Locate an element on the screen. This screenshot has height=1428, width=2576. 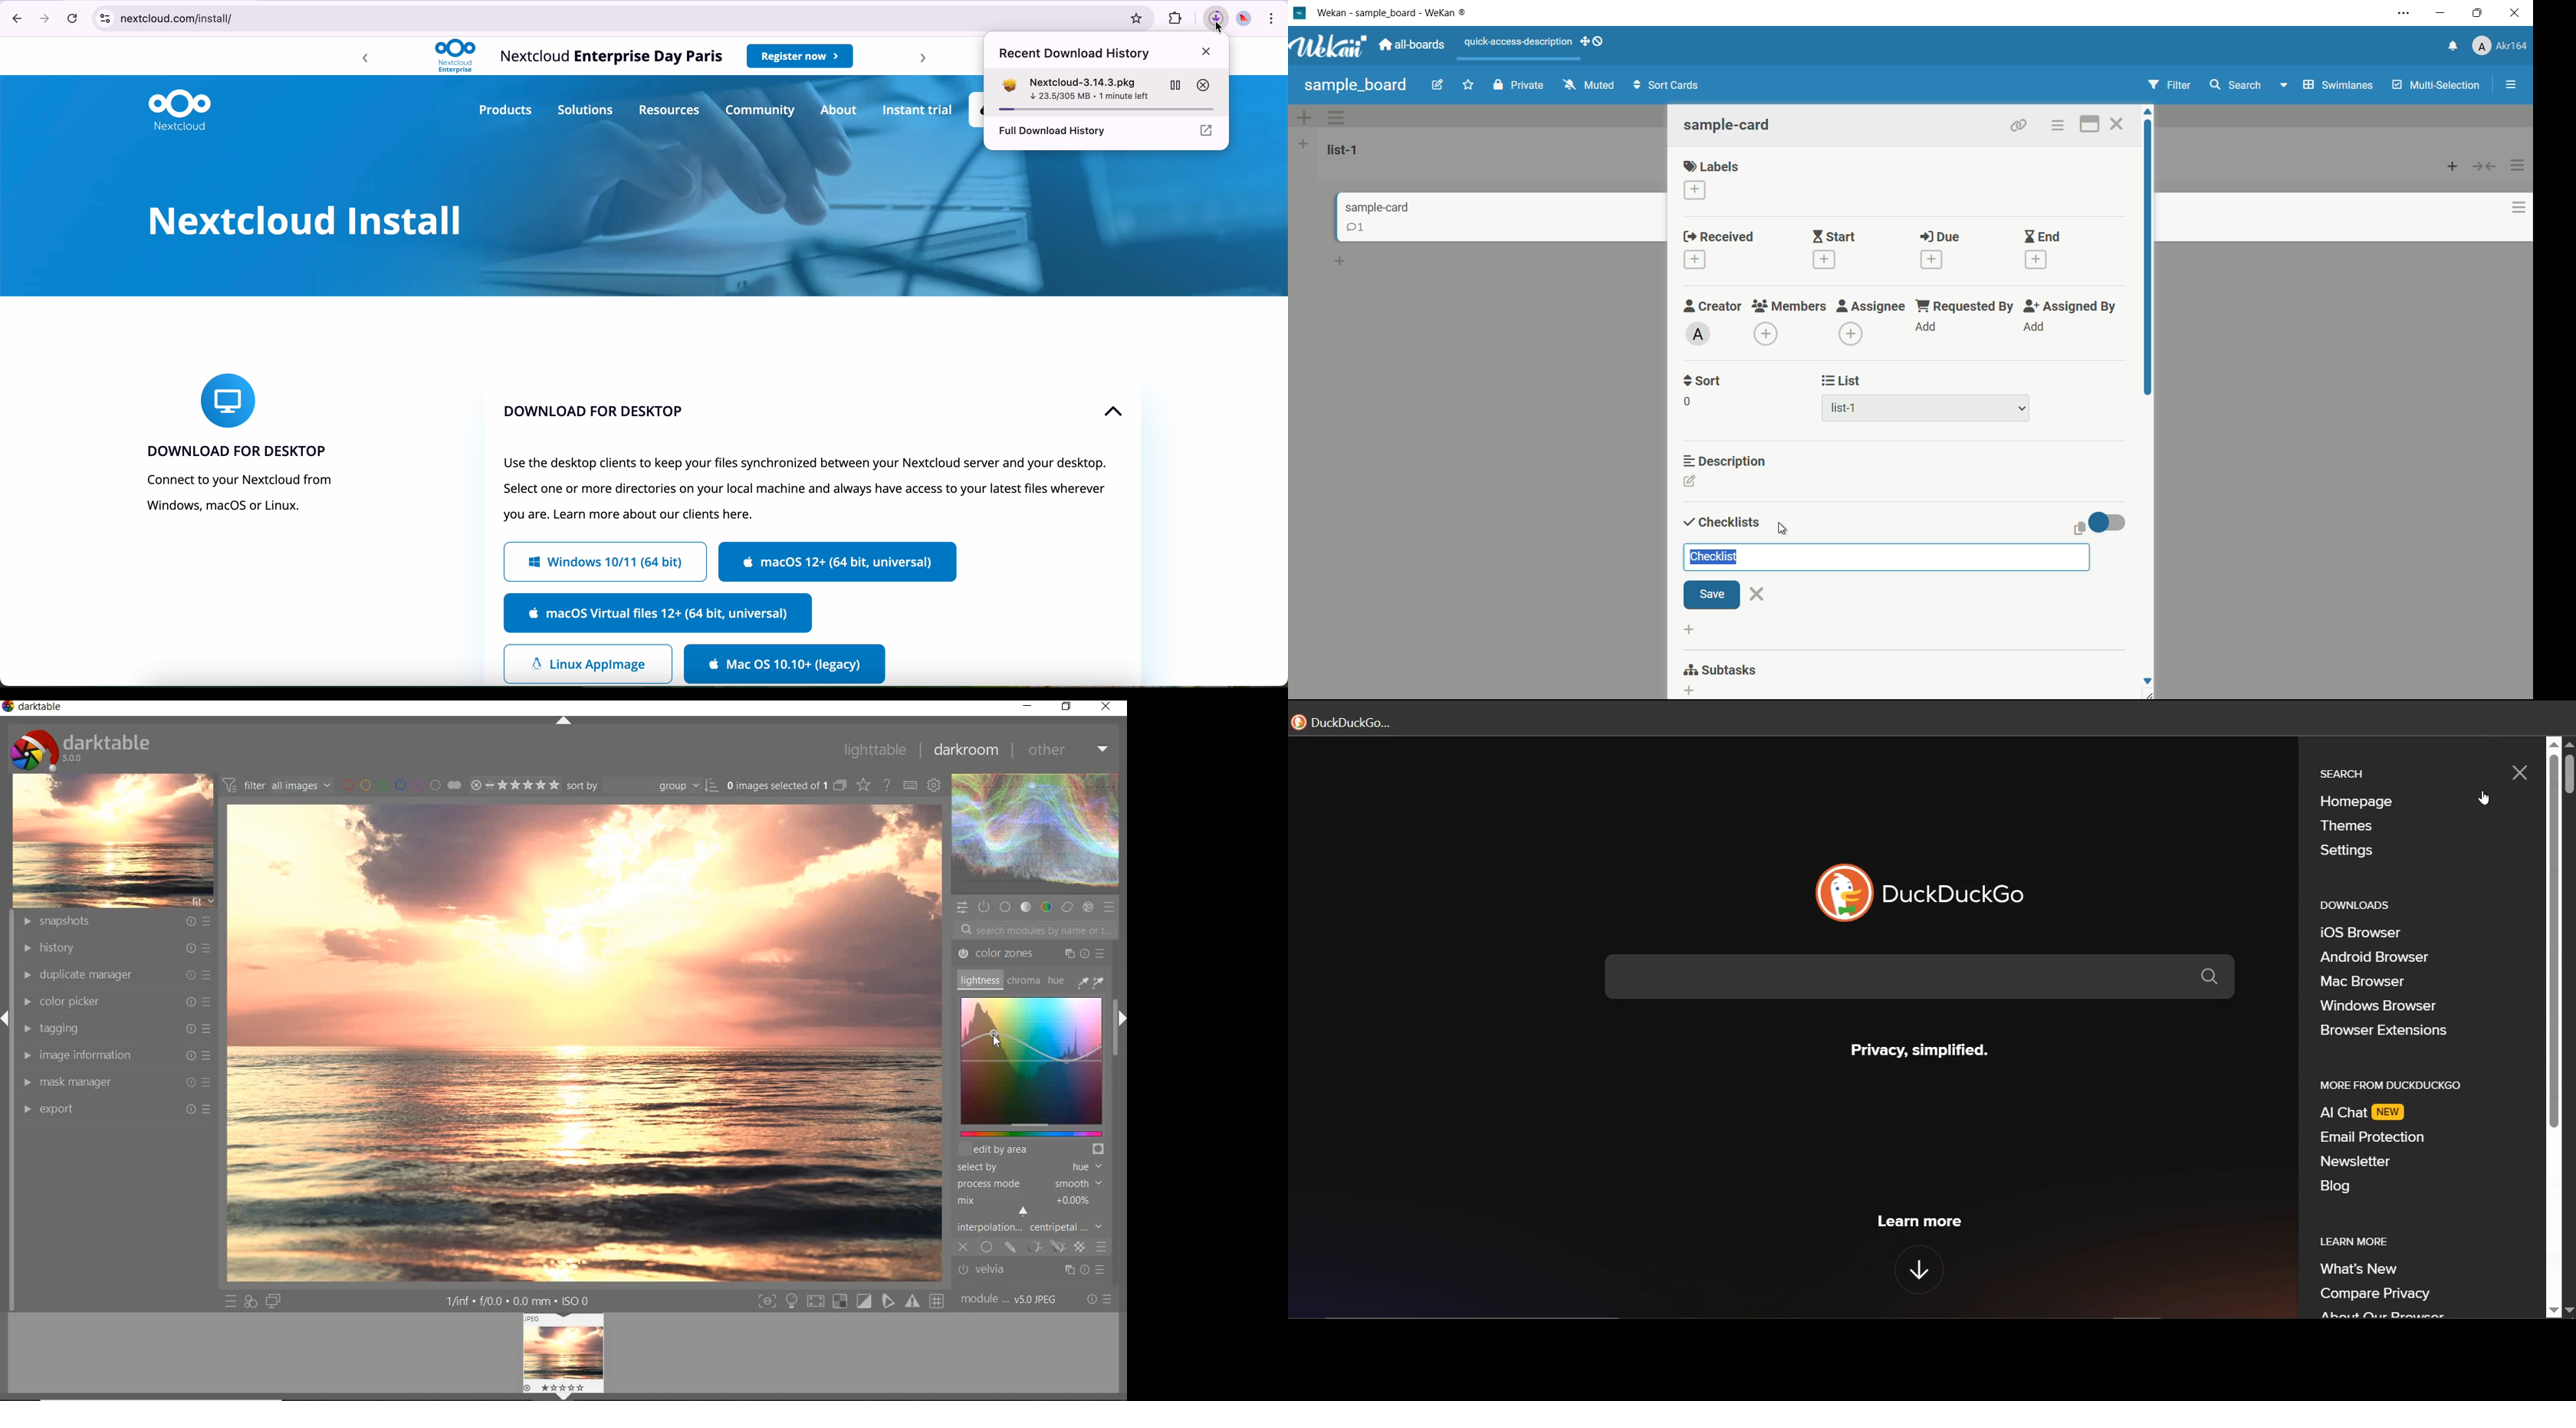
add date is located at coordinates (2036, 259).